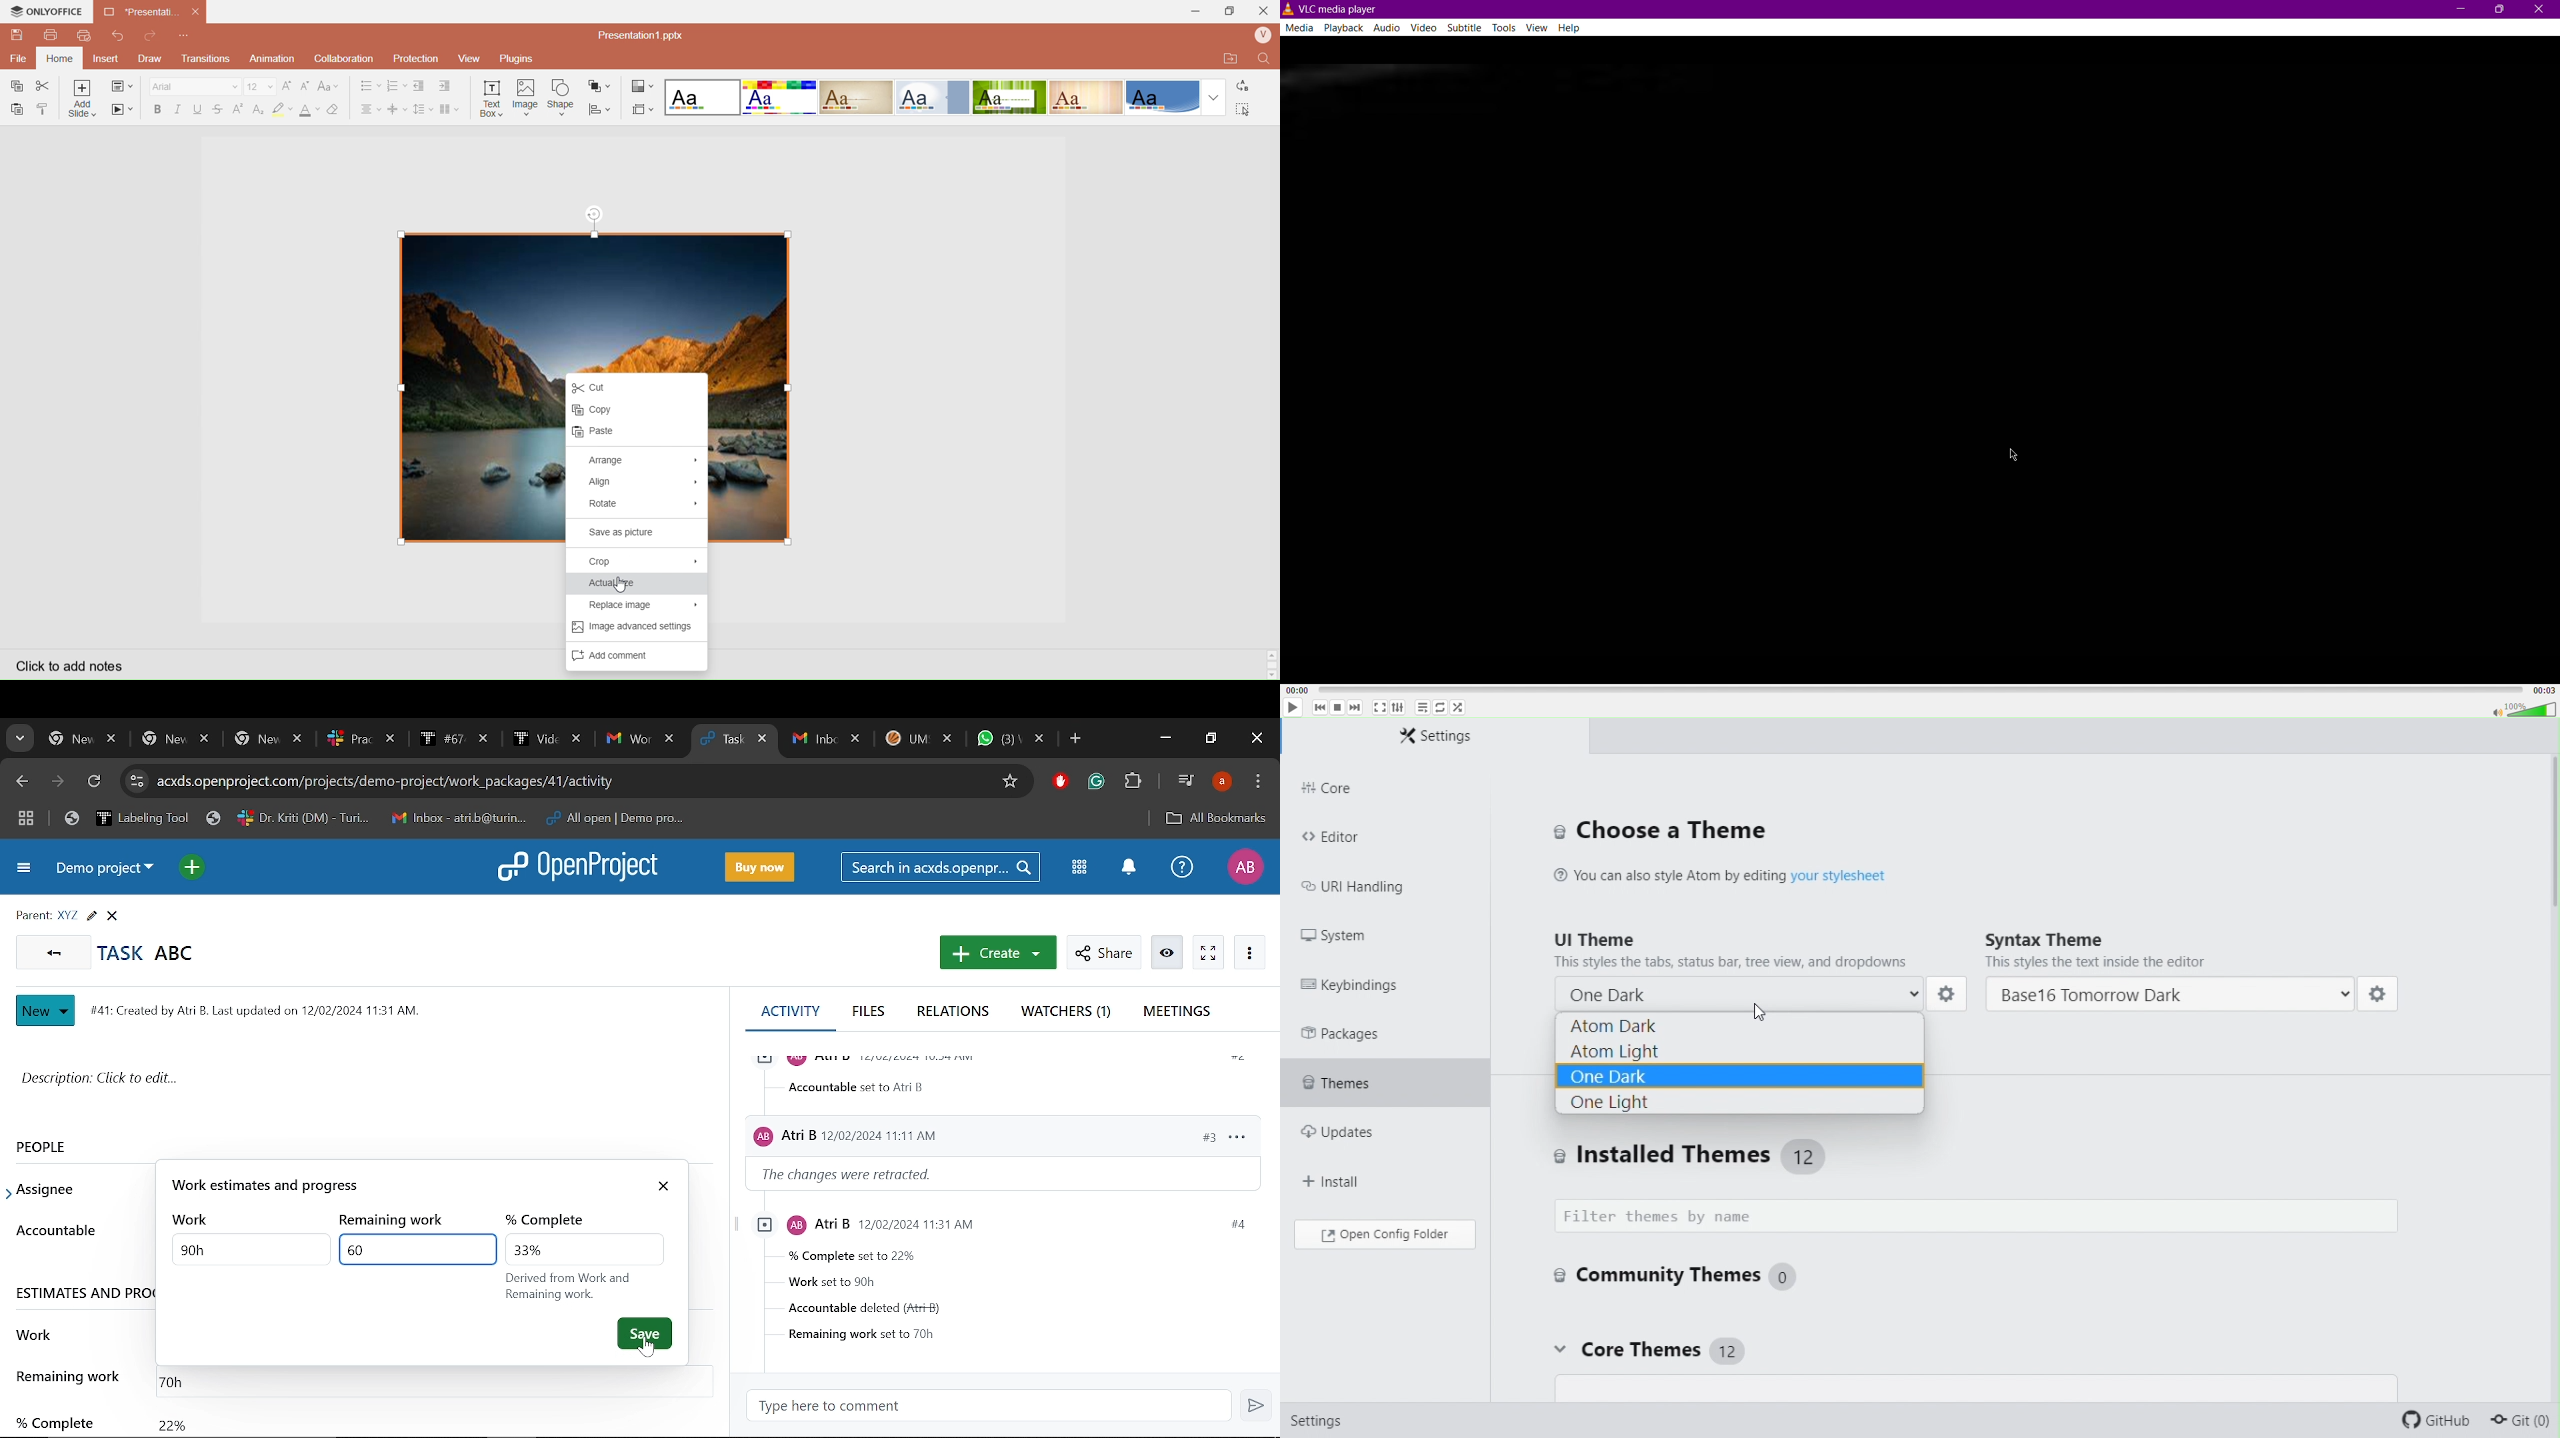 The width and height of the screenshot is (2576, 1456). I want to click on Bullet Align, so click(369, 86).